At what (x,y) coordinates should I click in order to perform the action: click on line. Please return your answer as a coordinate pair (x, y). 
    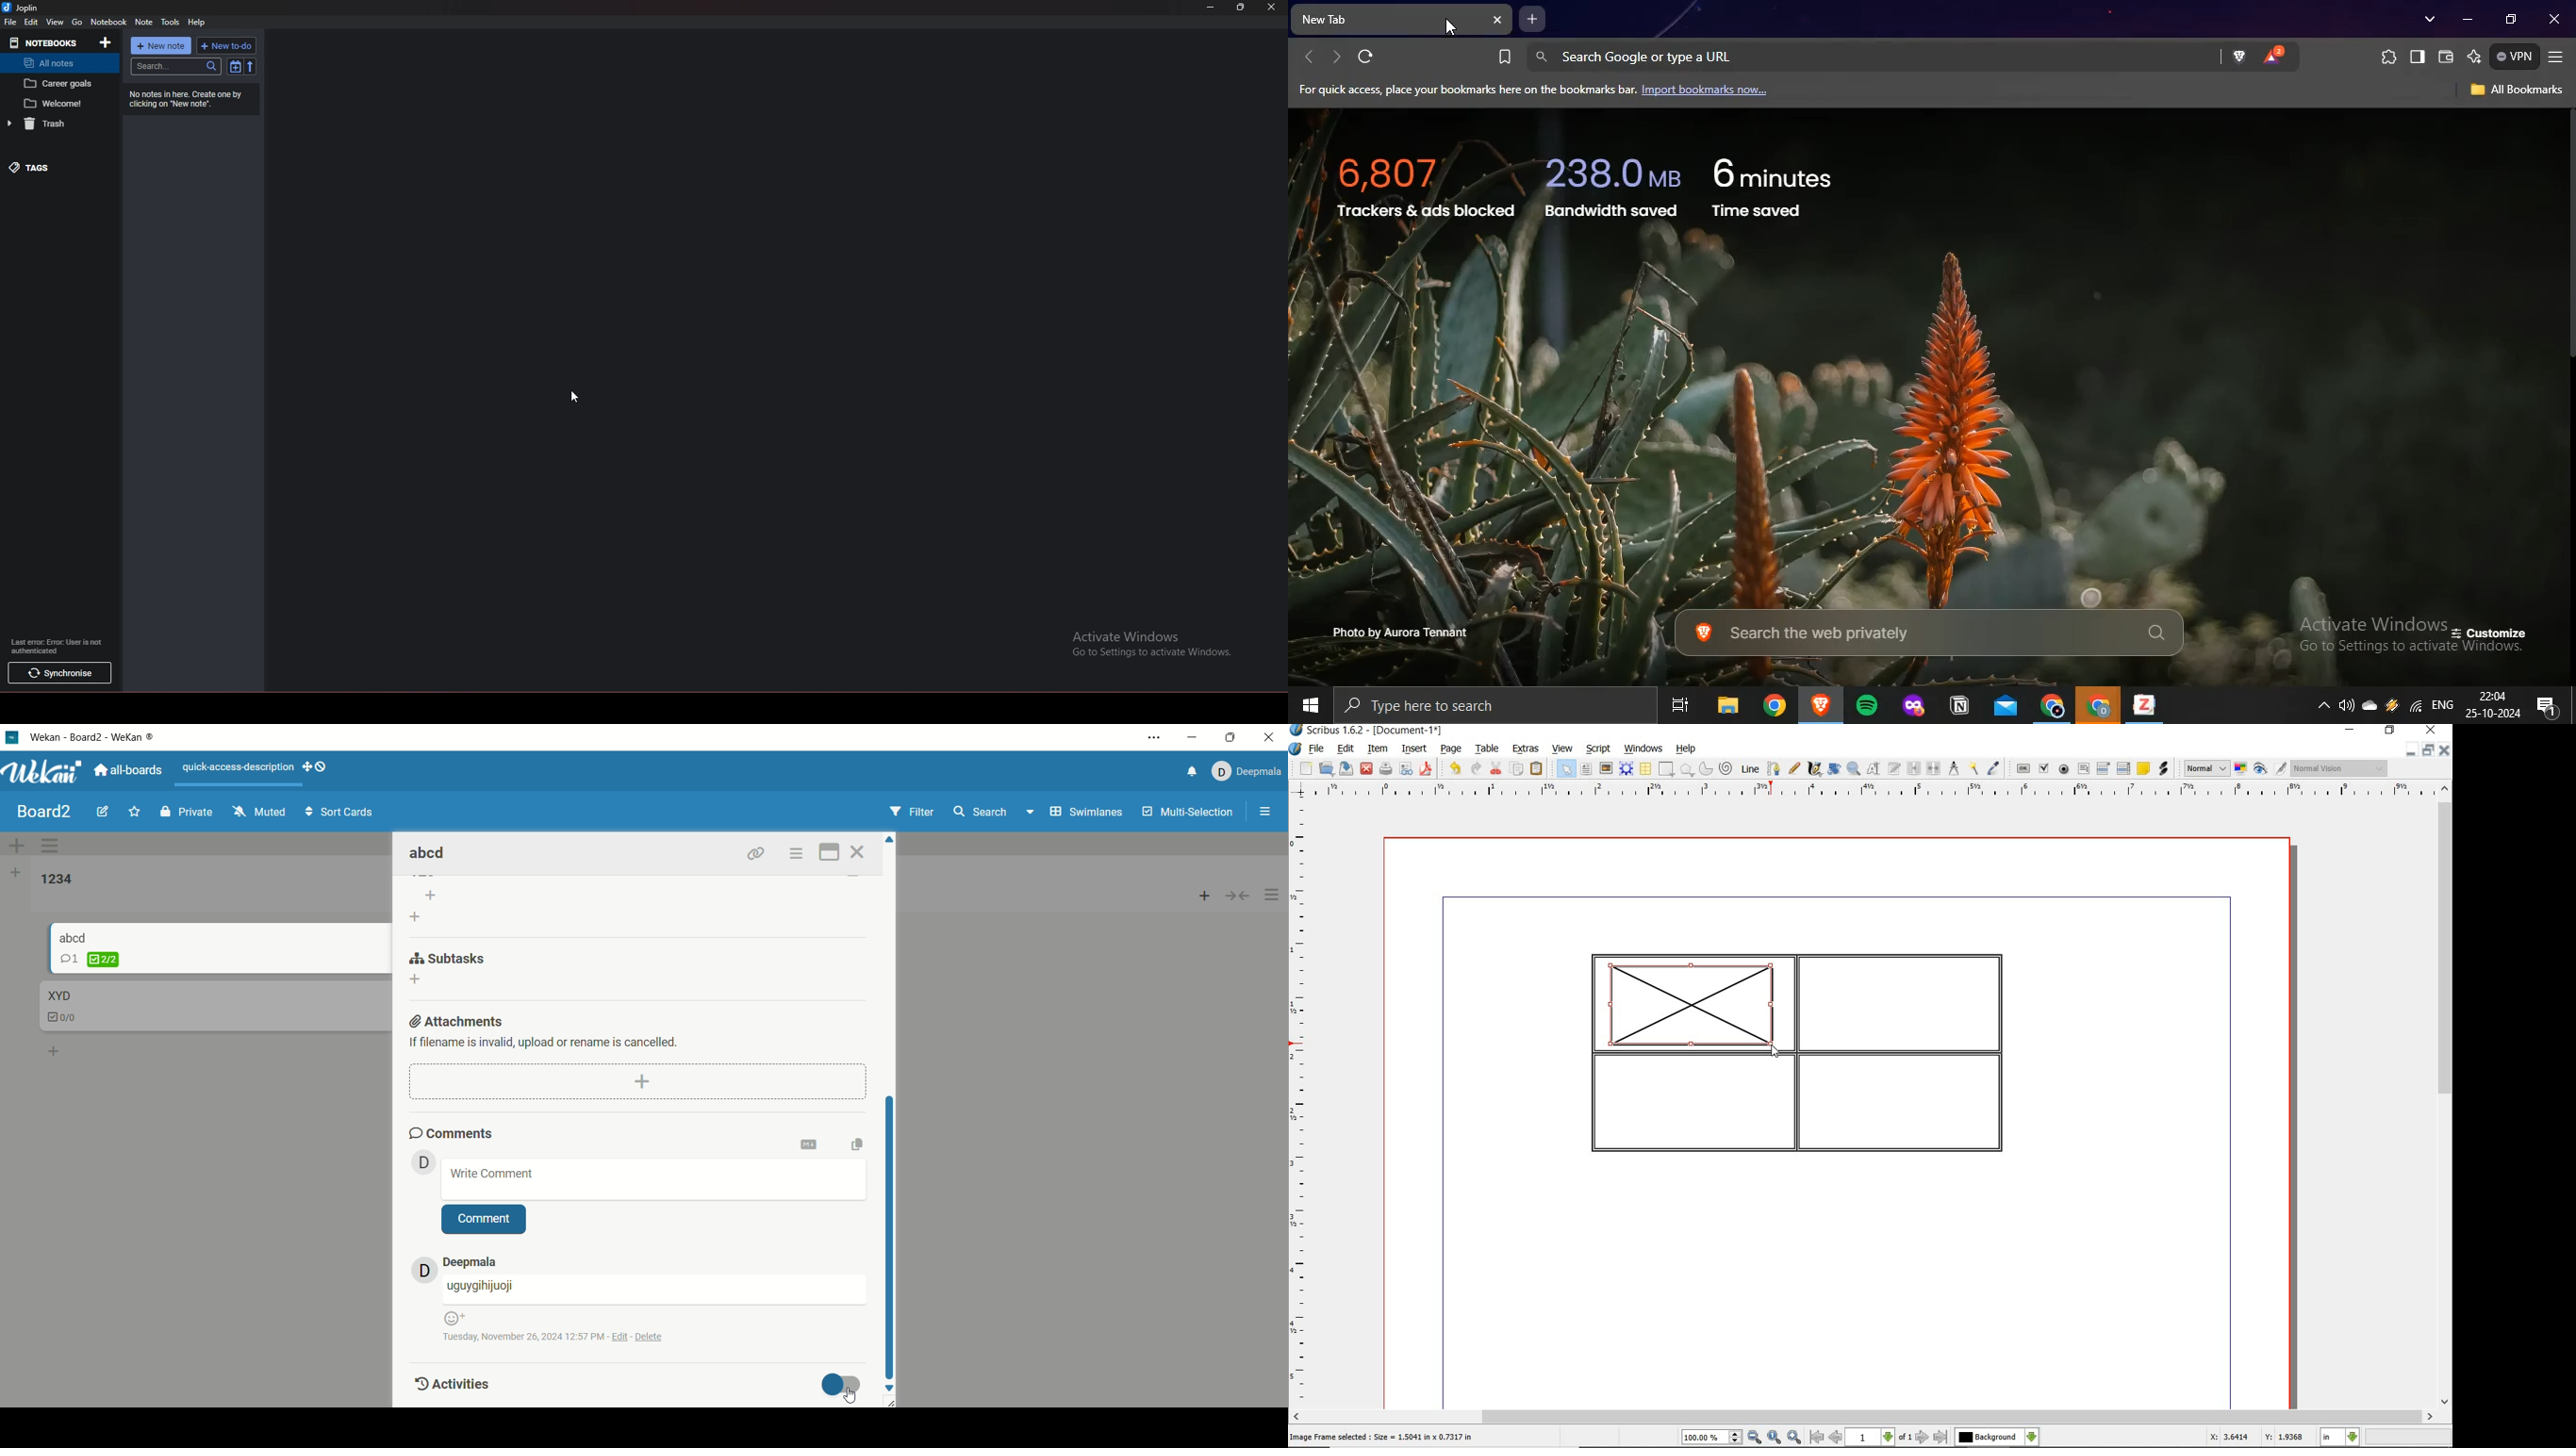
    Looking at the image, I should click on (1751, 768).